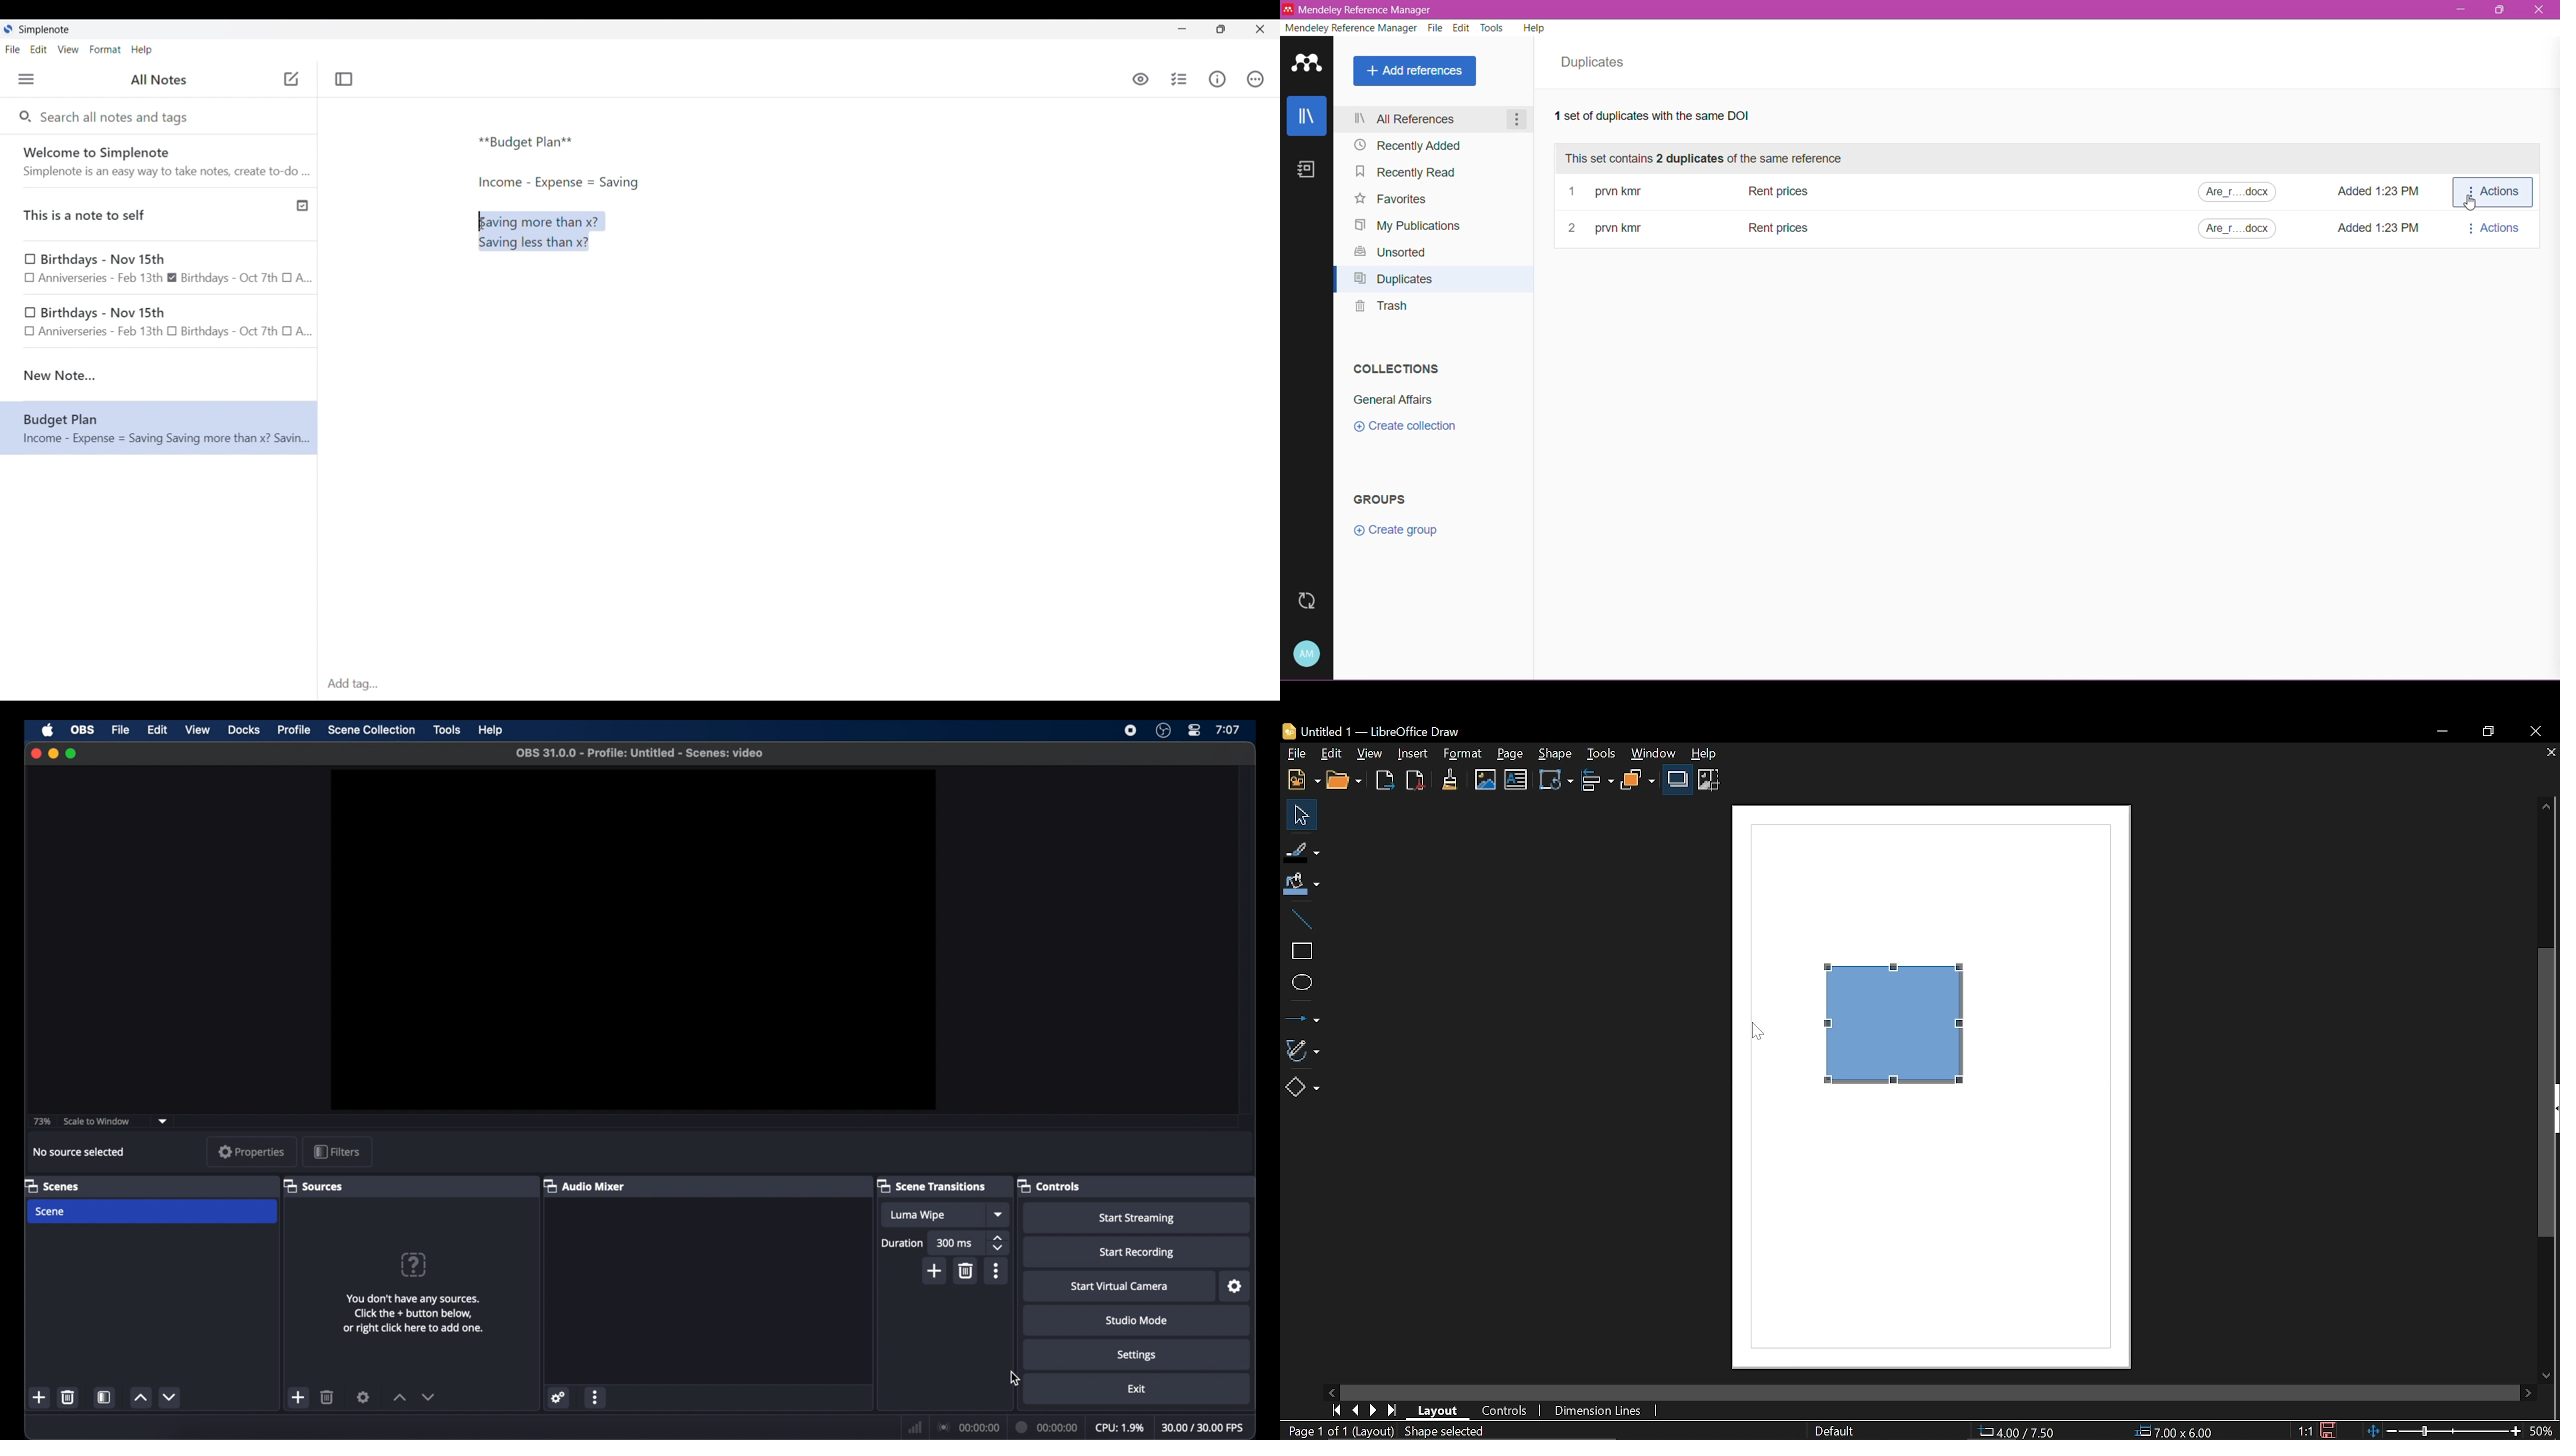 Image resolution: width=2576 pixels, height=1456 pixels. What do you see at coordinates (1193, 730) in the screenshot?
I see `control center` at bounding box center [1193, 730].